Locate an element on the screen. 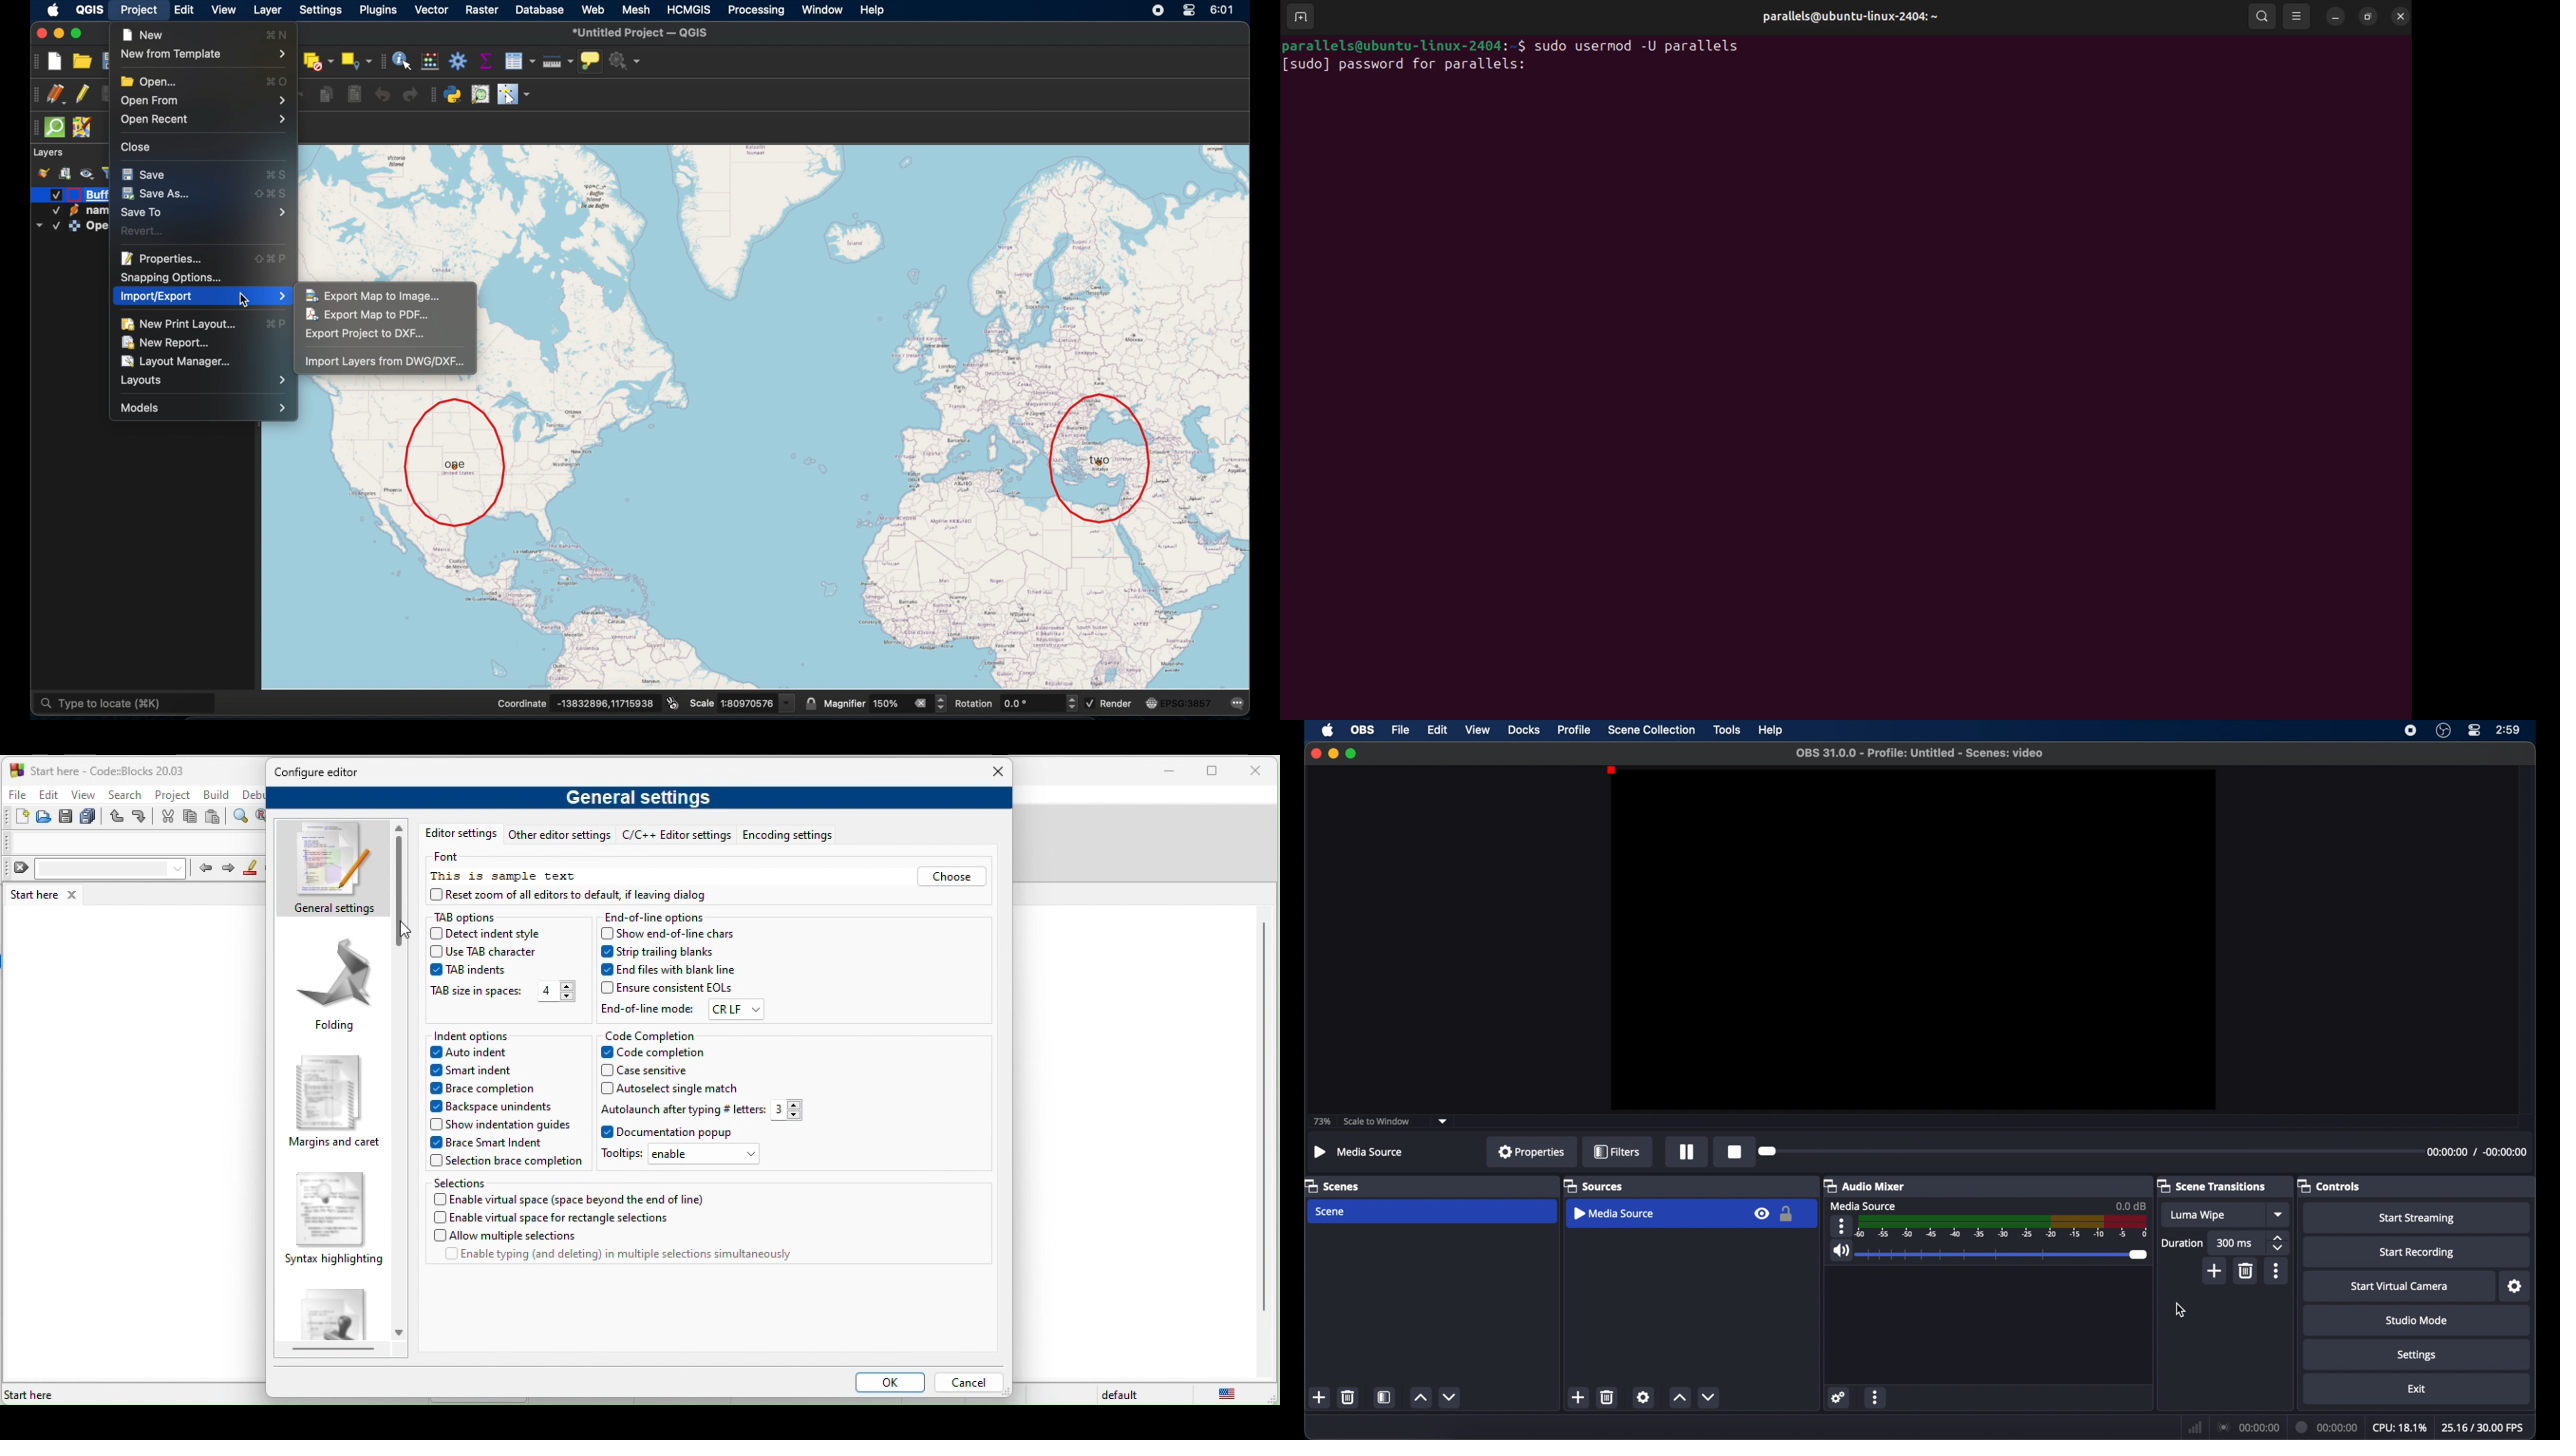  delete is located at coordinates (2247, 1271).